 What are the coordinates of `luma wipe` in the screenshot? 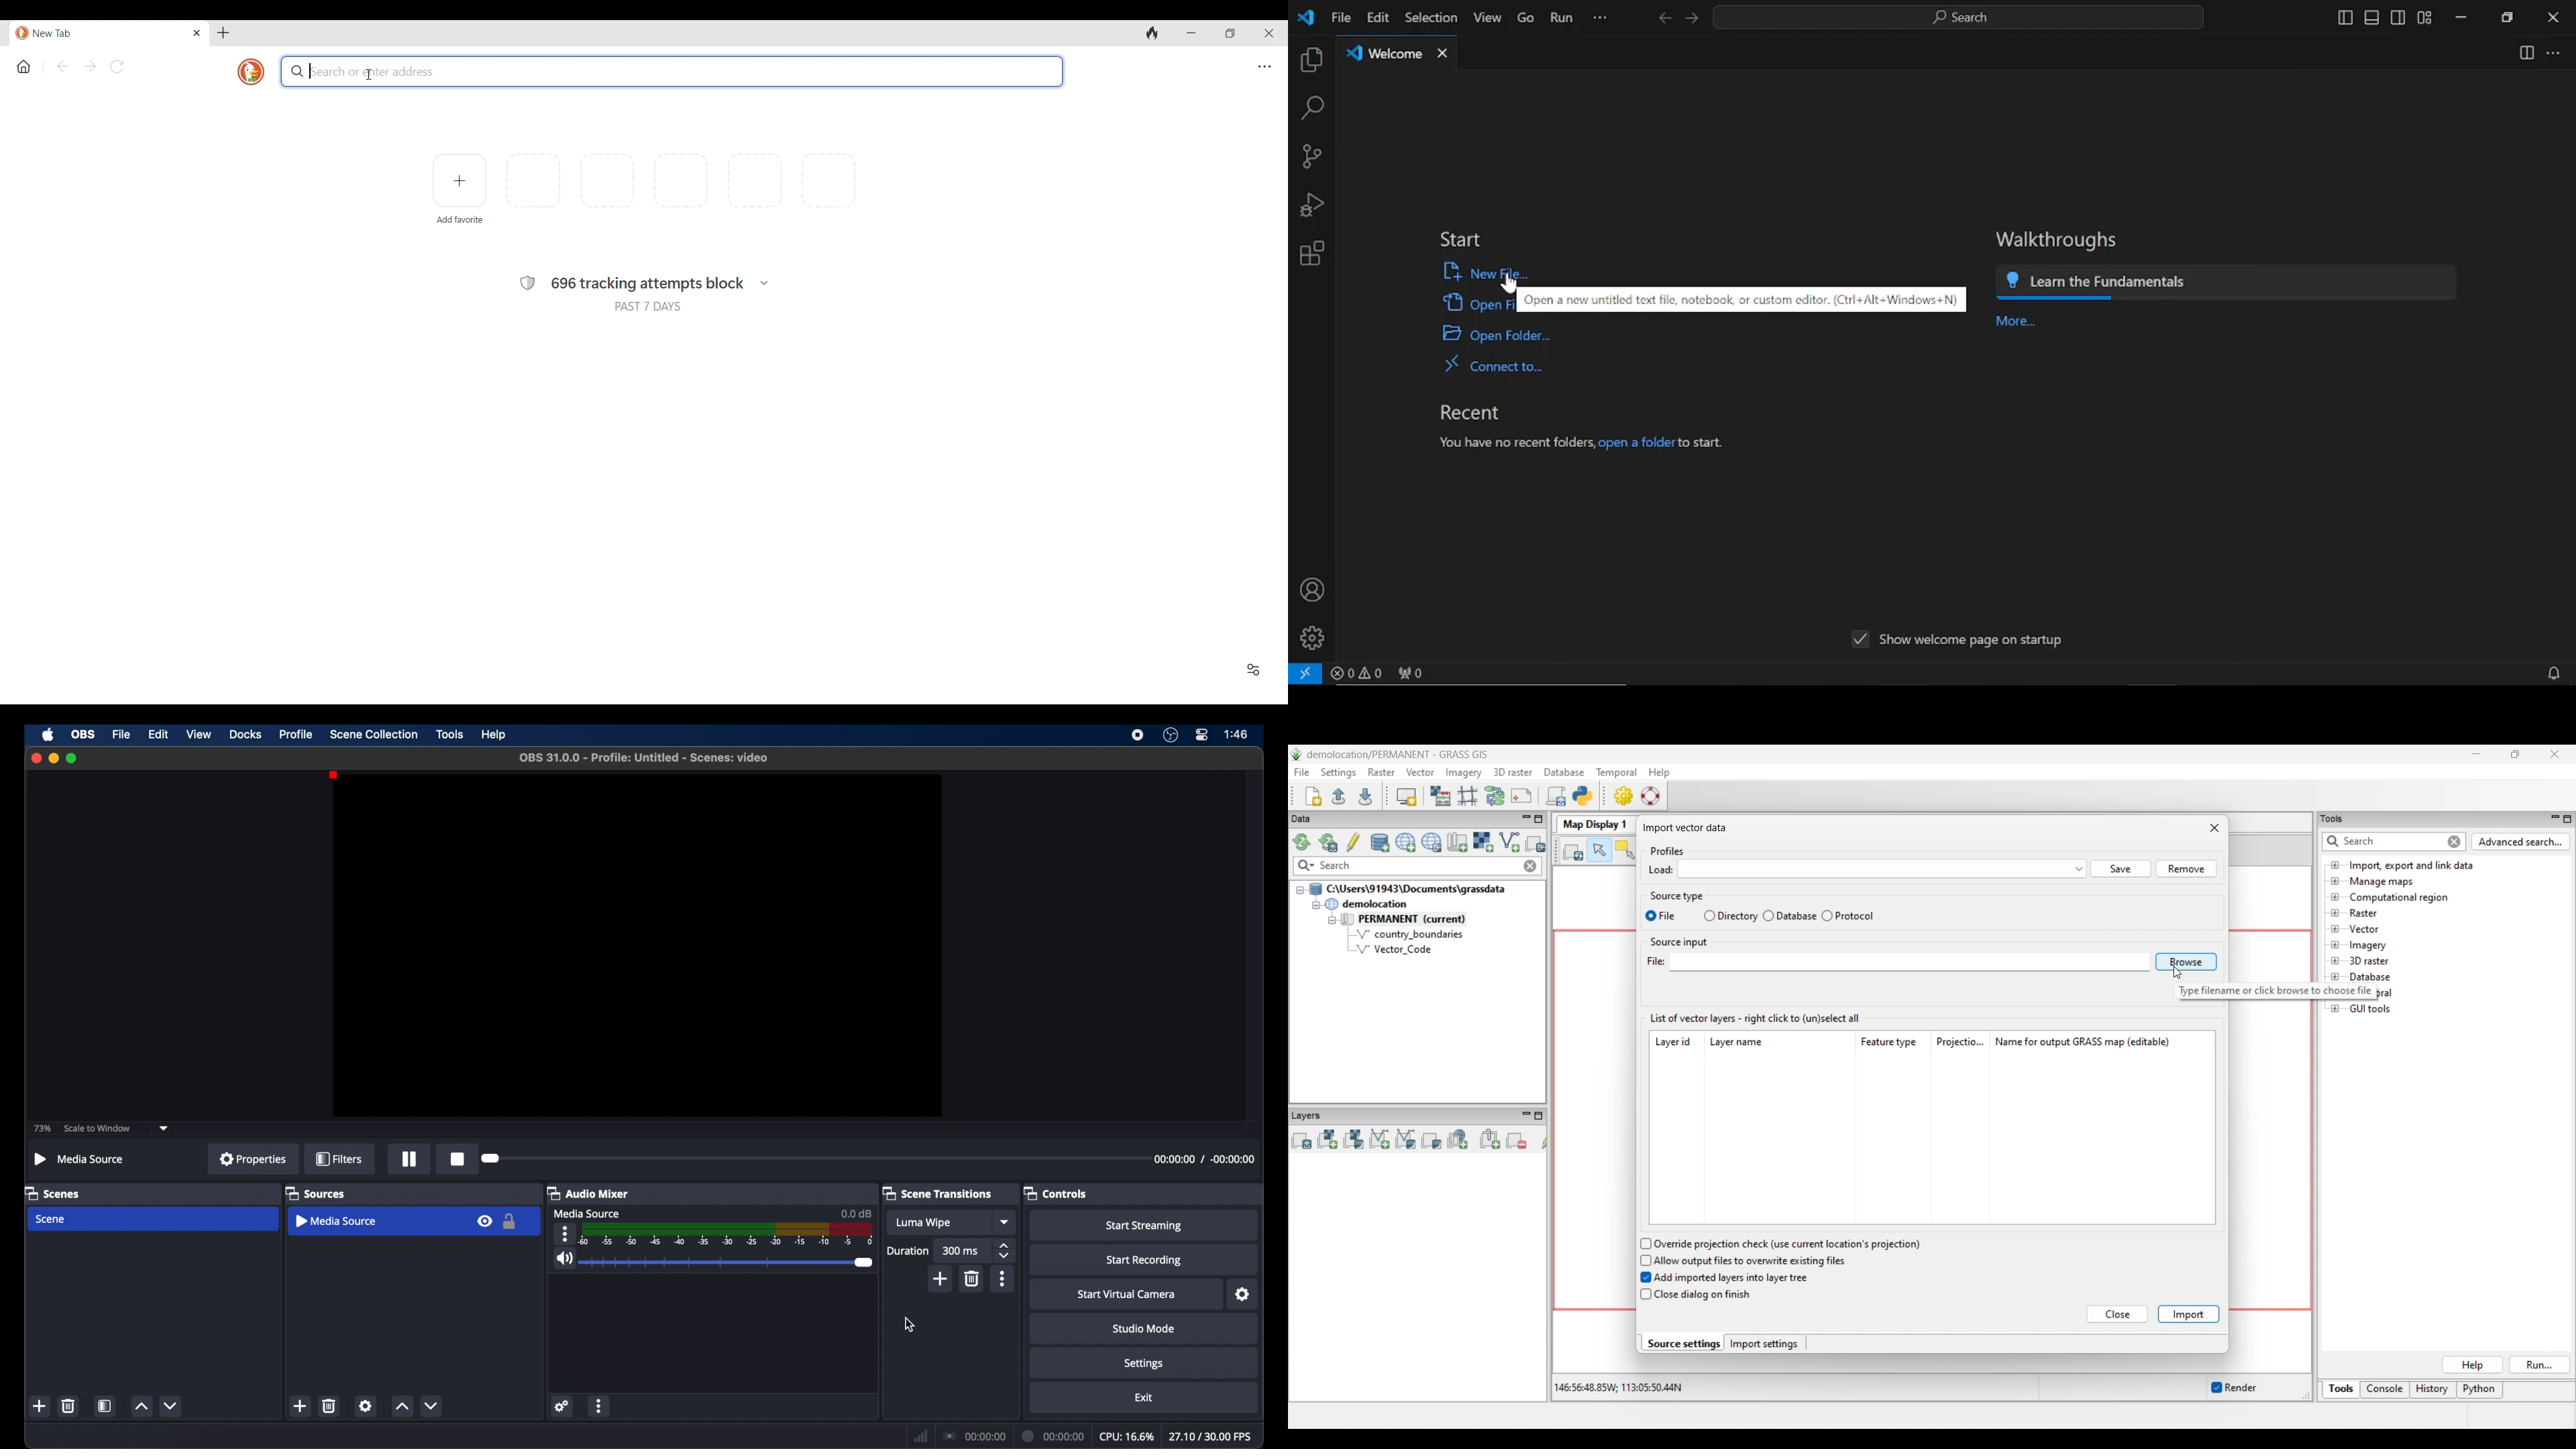 It's located at (924, 1223).